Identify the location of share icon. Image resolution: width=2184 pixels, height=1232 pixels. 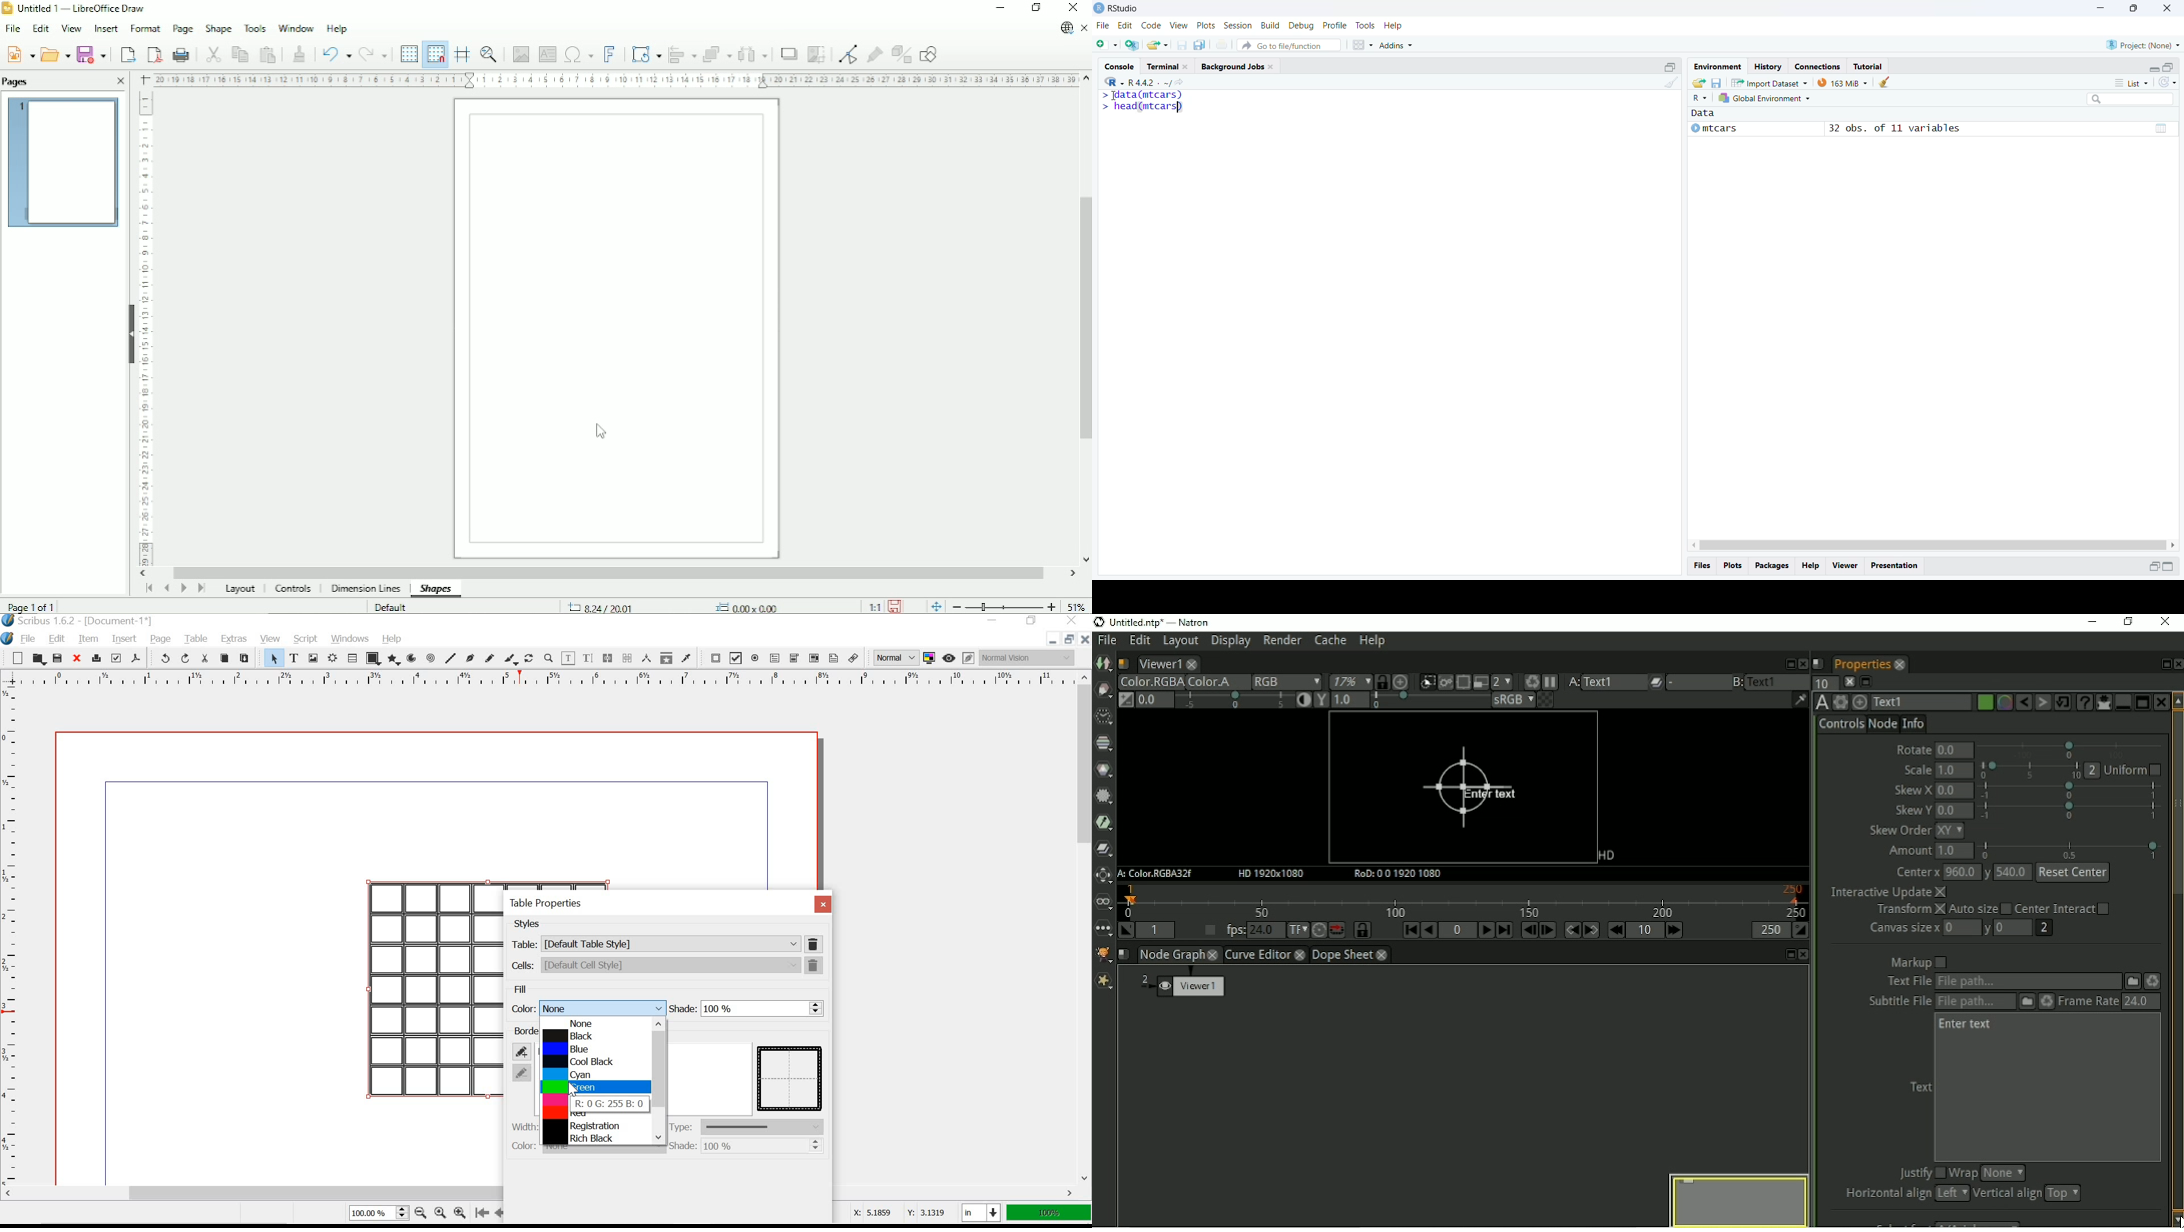
(1180, 83).